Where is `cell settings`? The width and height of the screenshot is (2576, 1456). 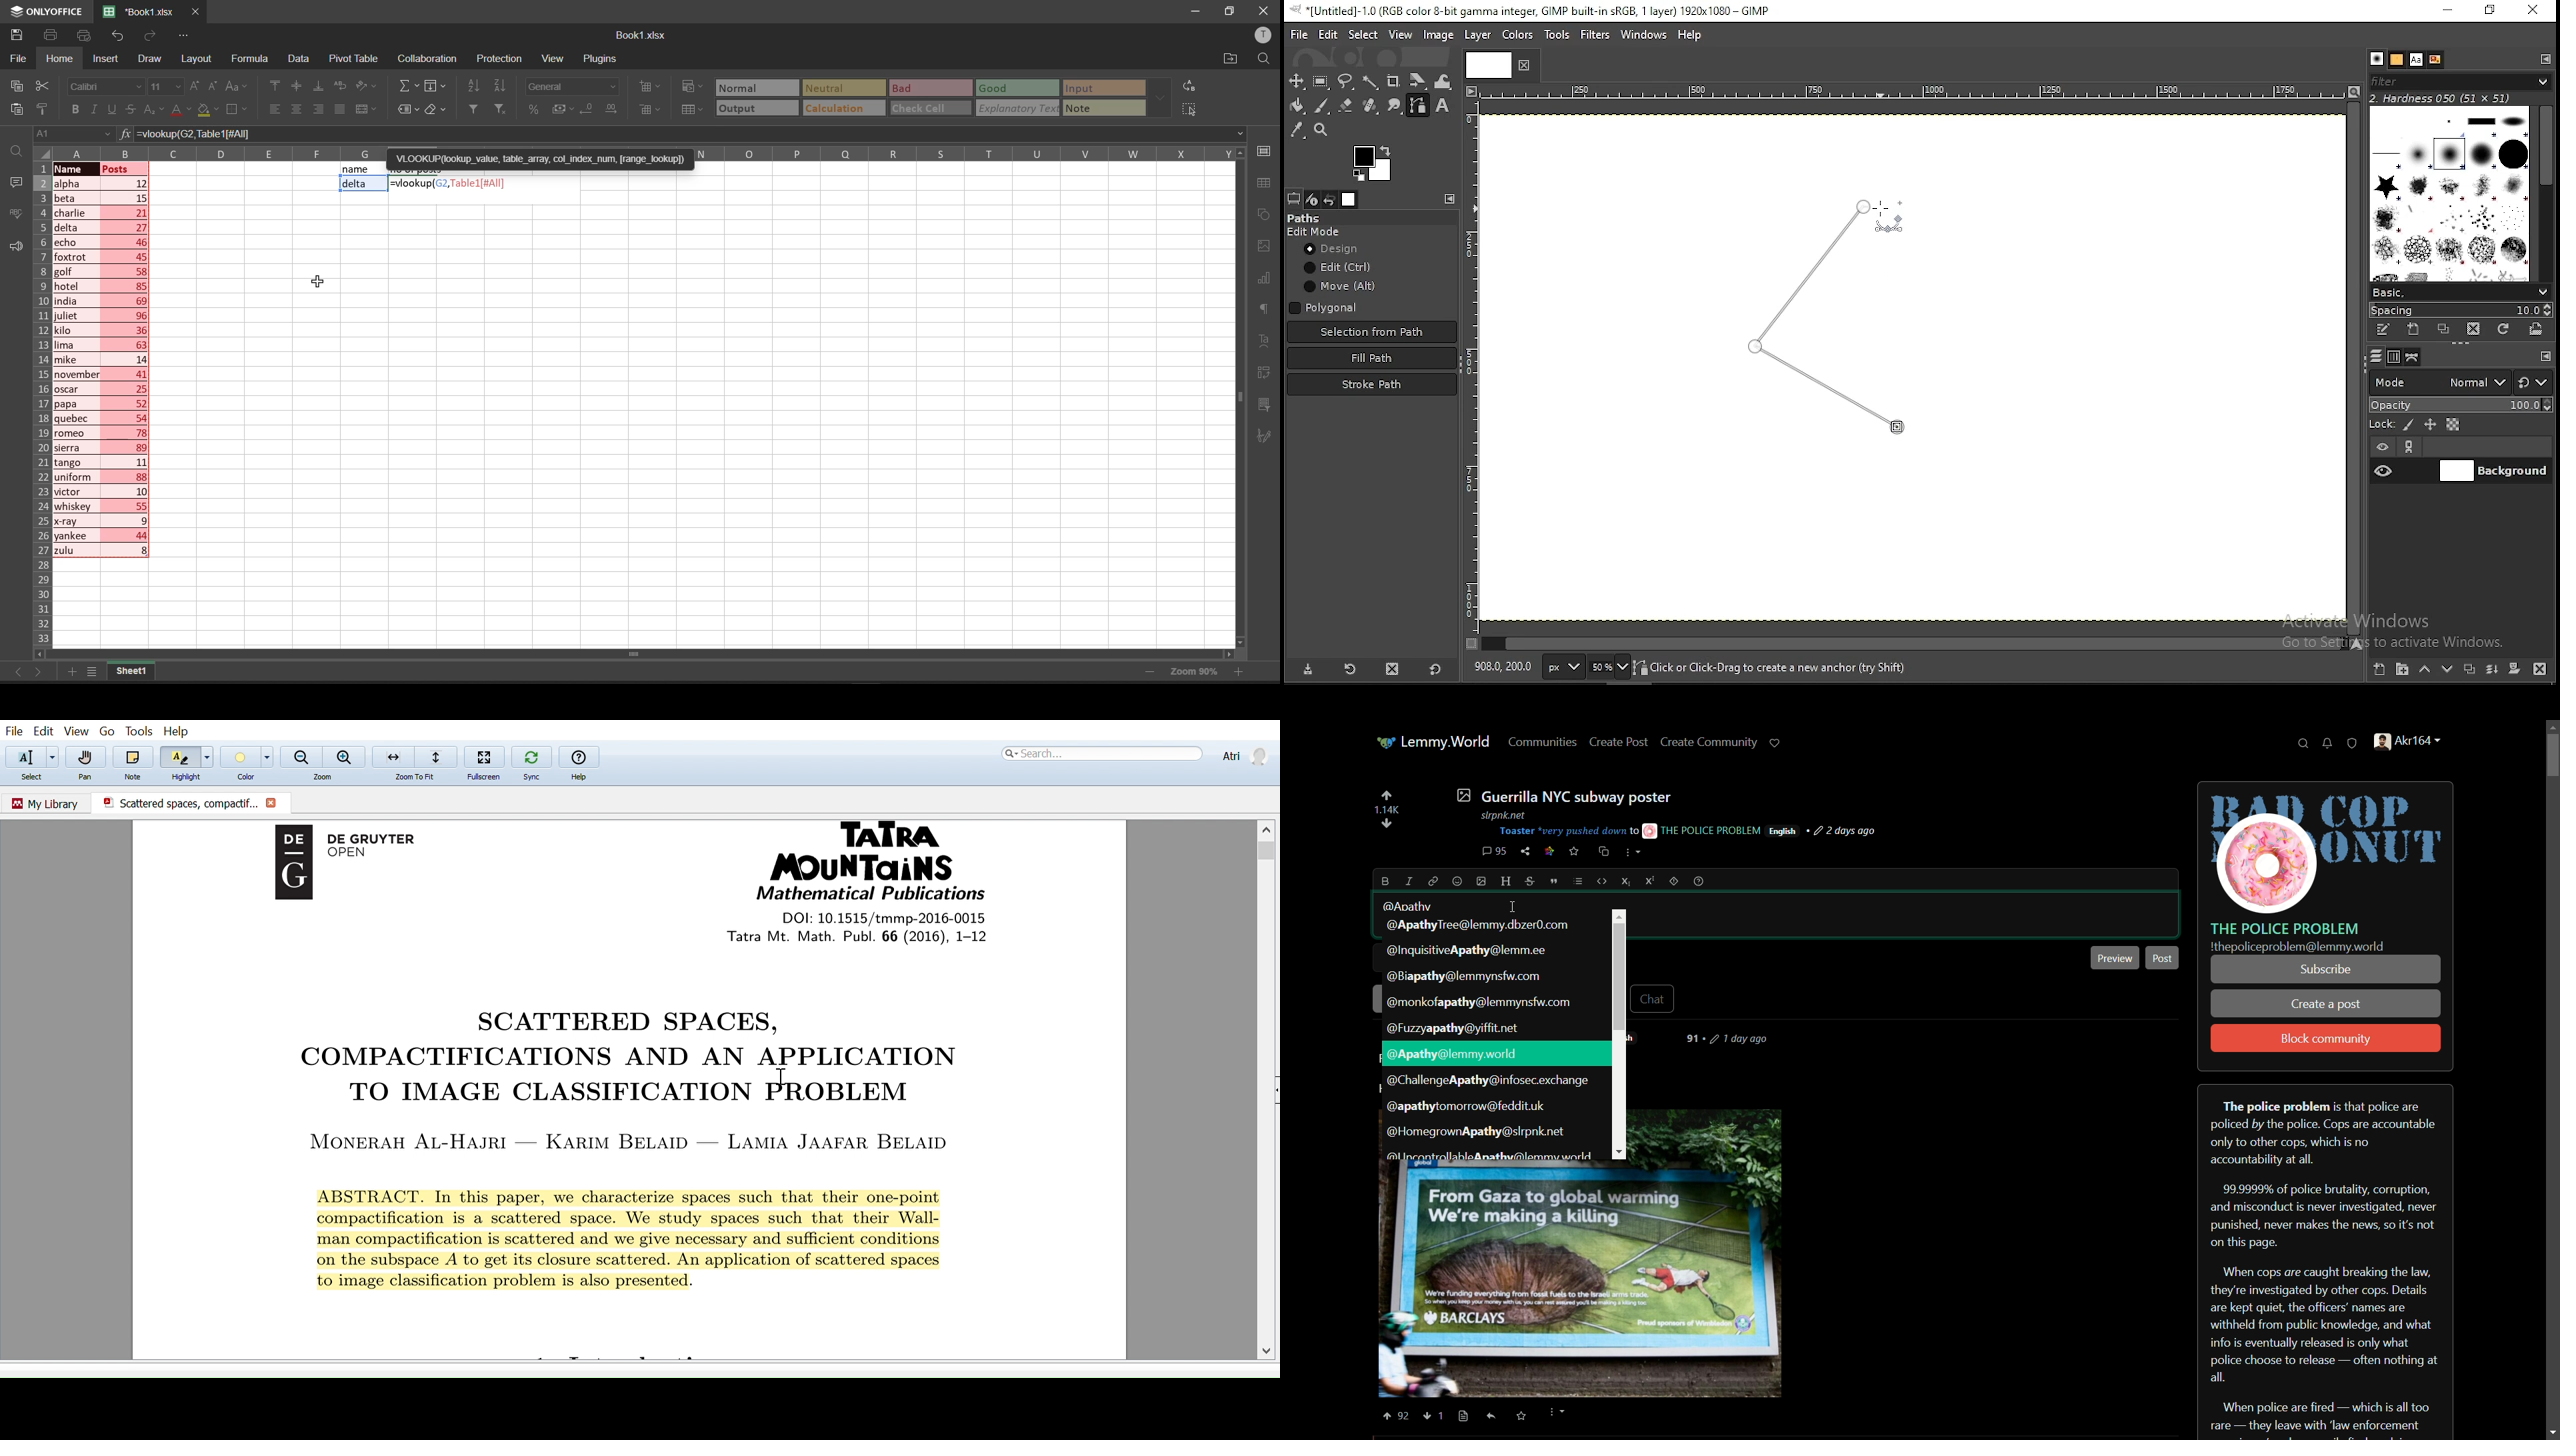 cell settings is located at coordinates (1265, 149).